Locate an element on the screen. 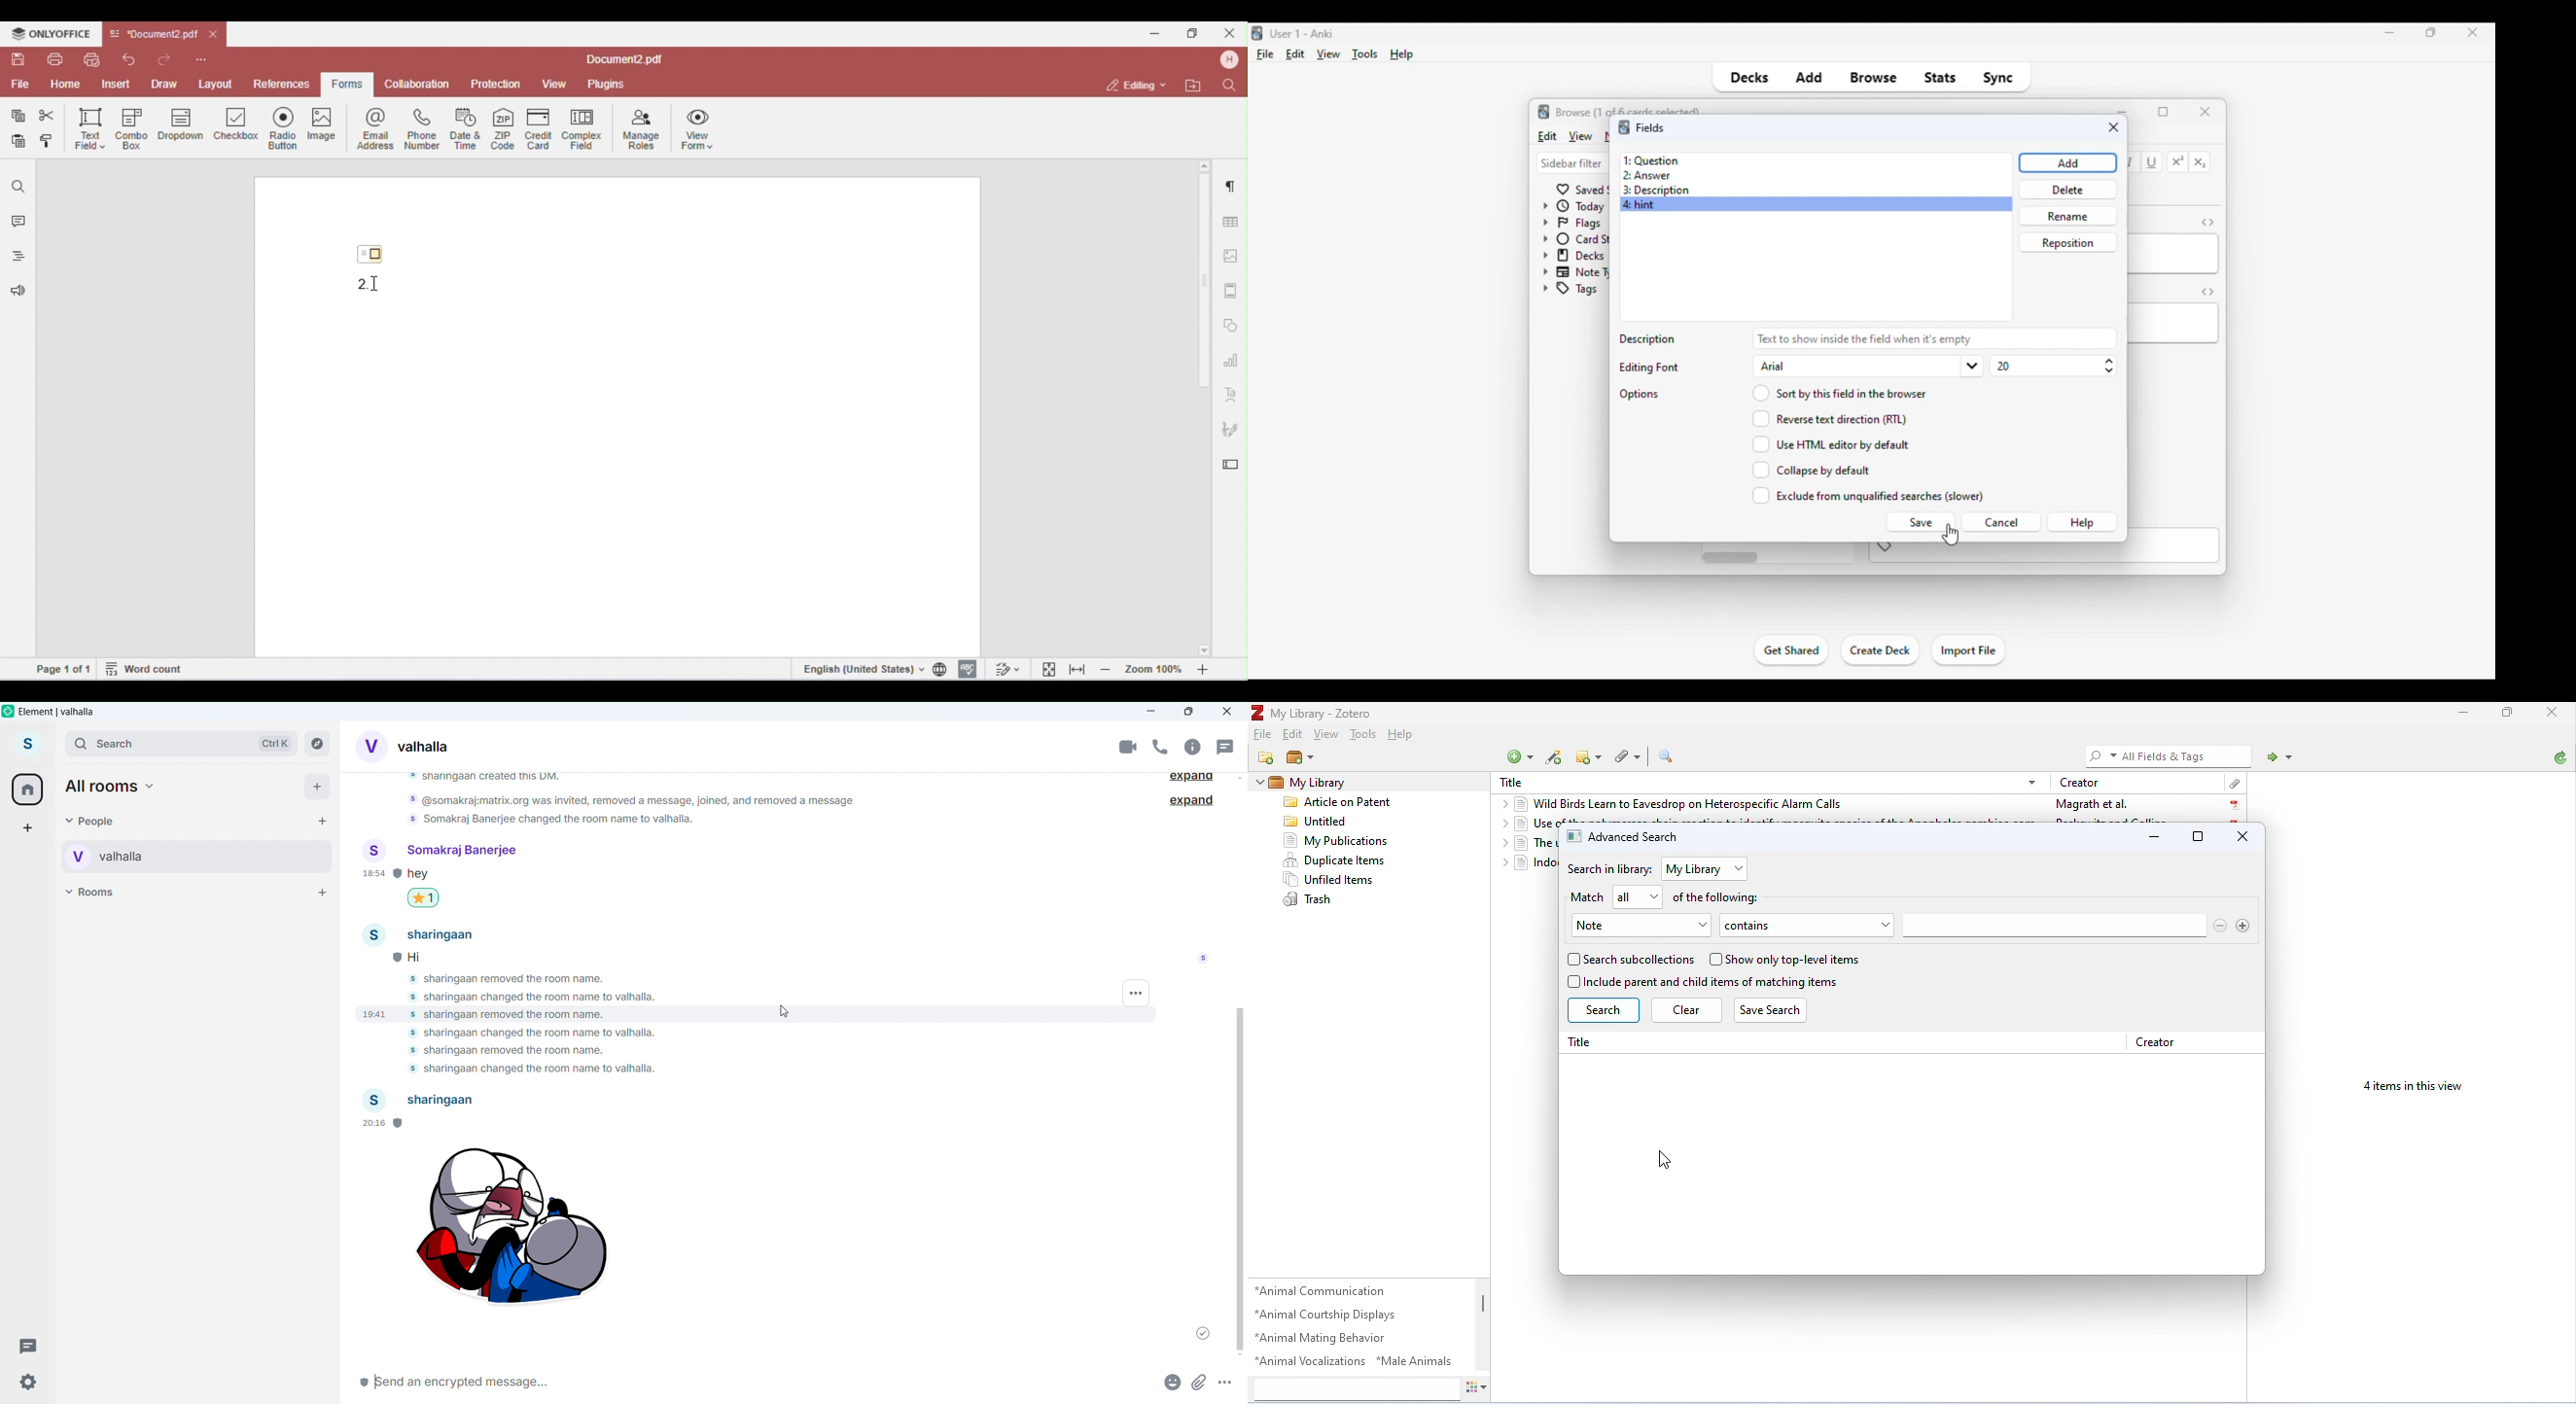 This screenshot has height=1428, width=2576. new library is located at coordinates (1302, 759).